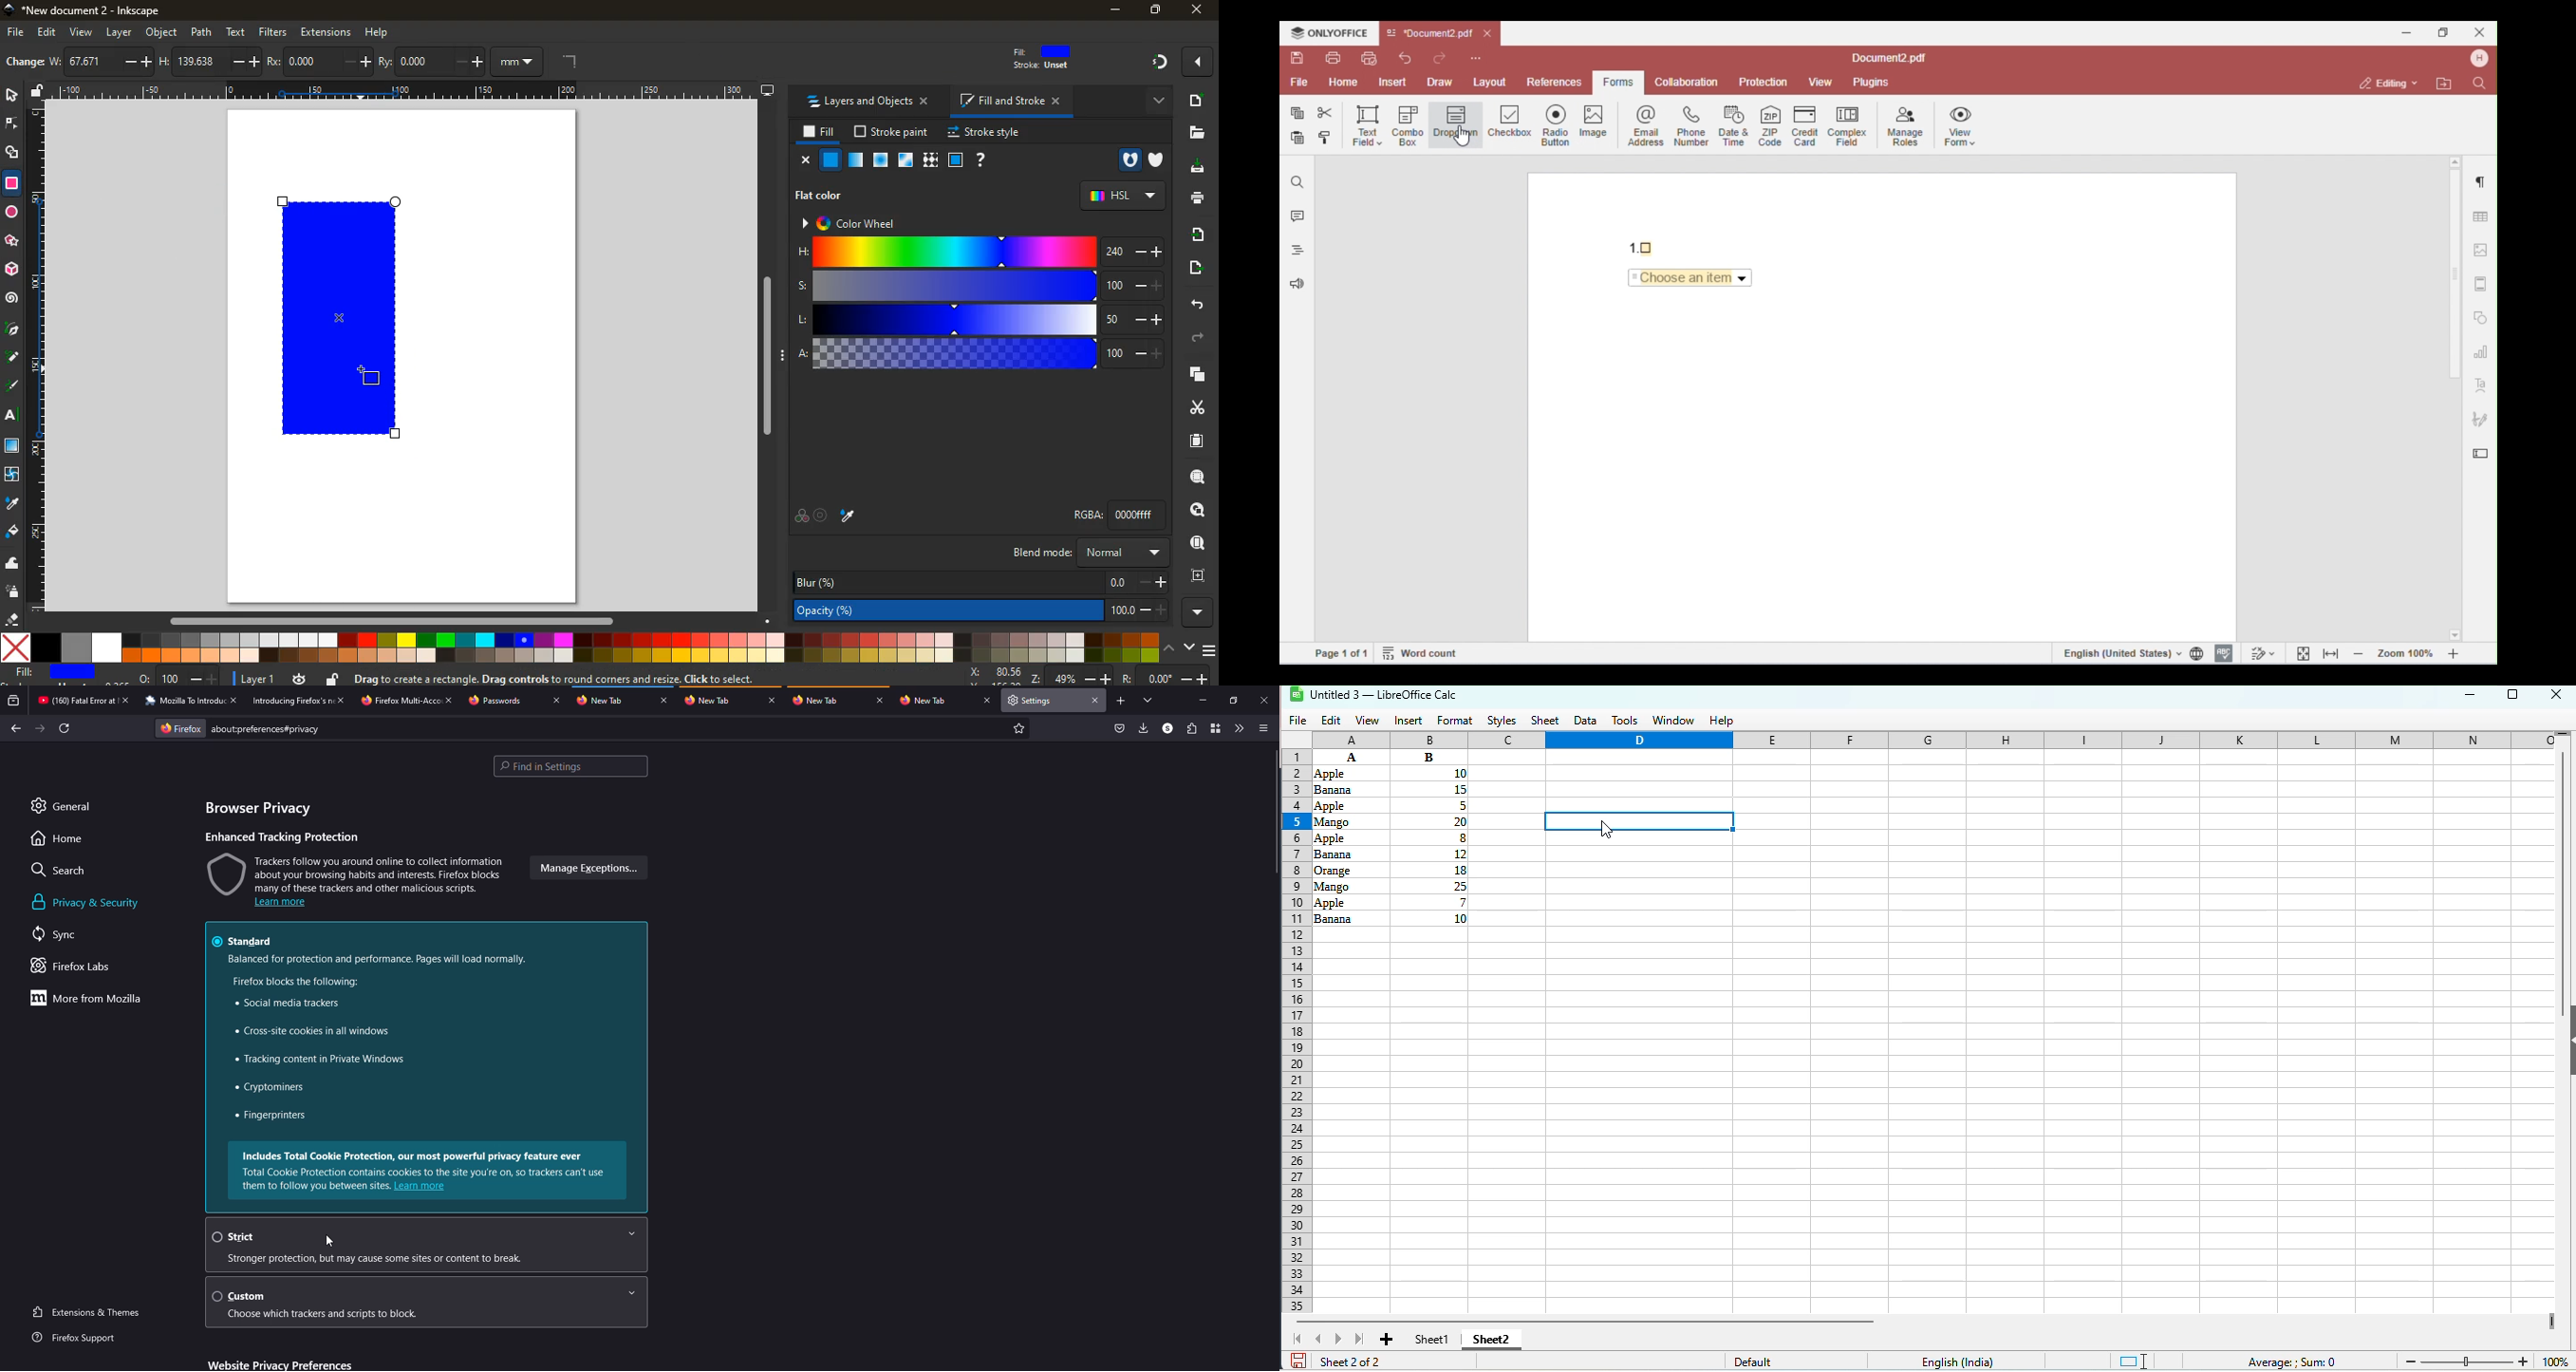  Describe the element at coordinates (1235, 700) in the screenshot. I see `maximize` at that location.